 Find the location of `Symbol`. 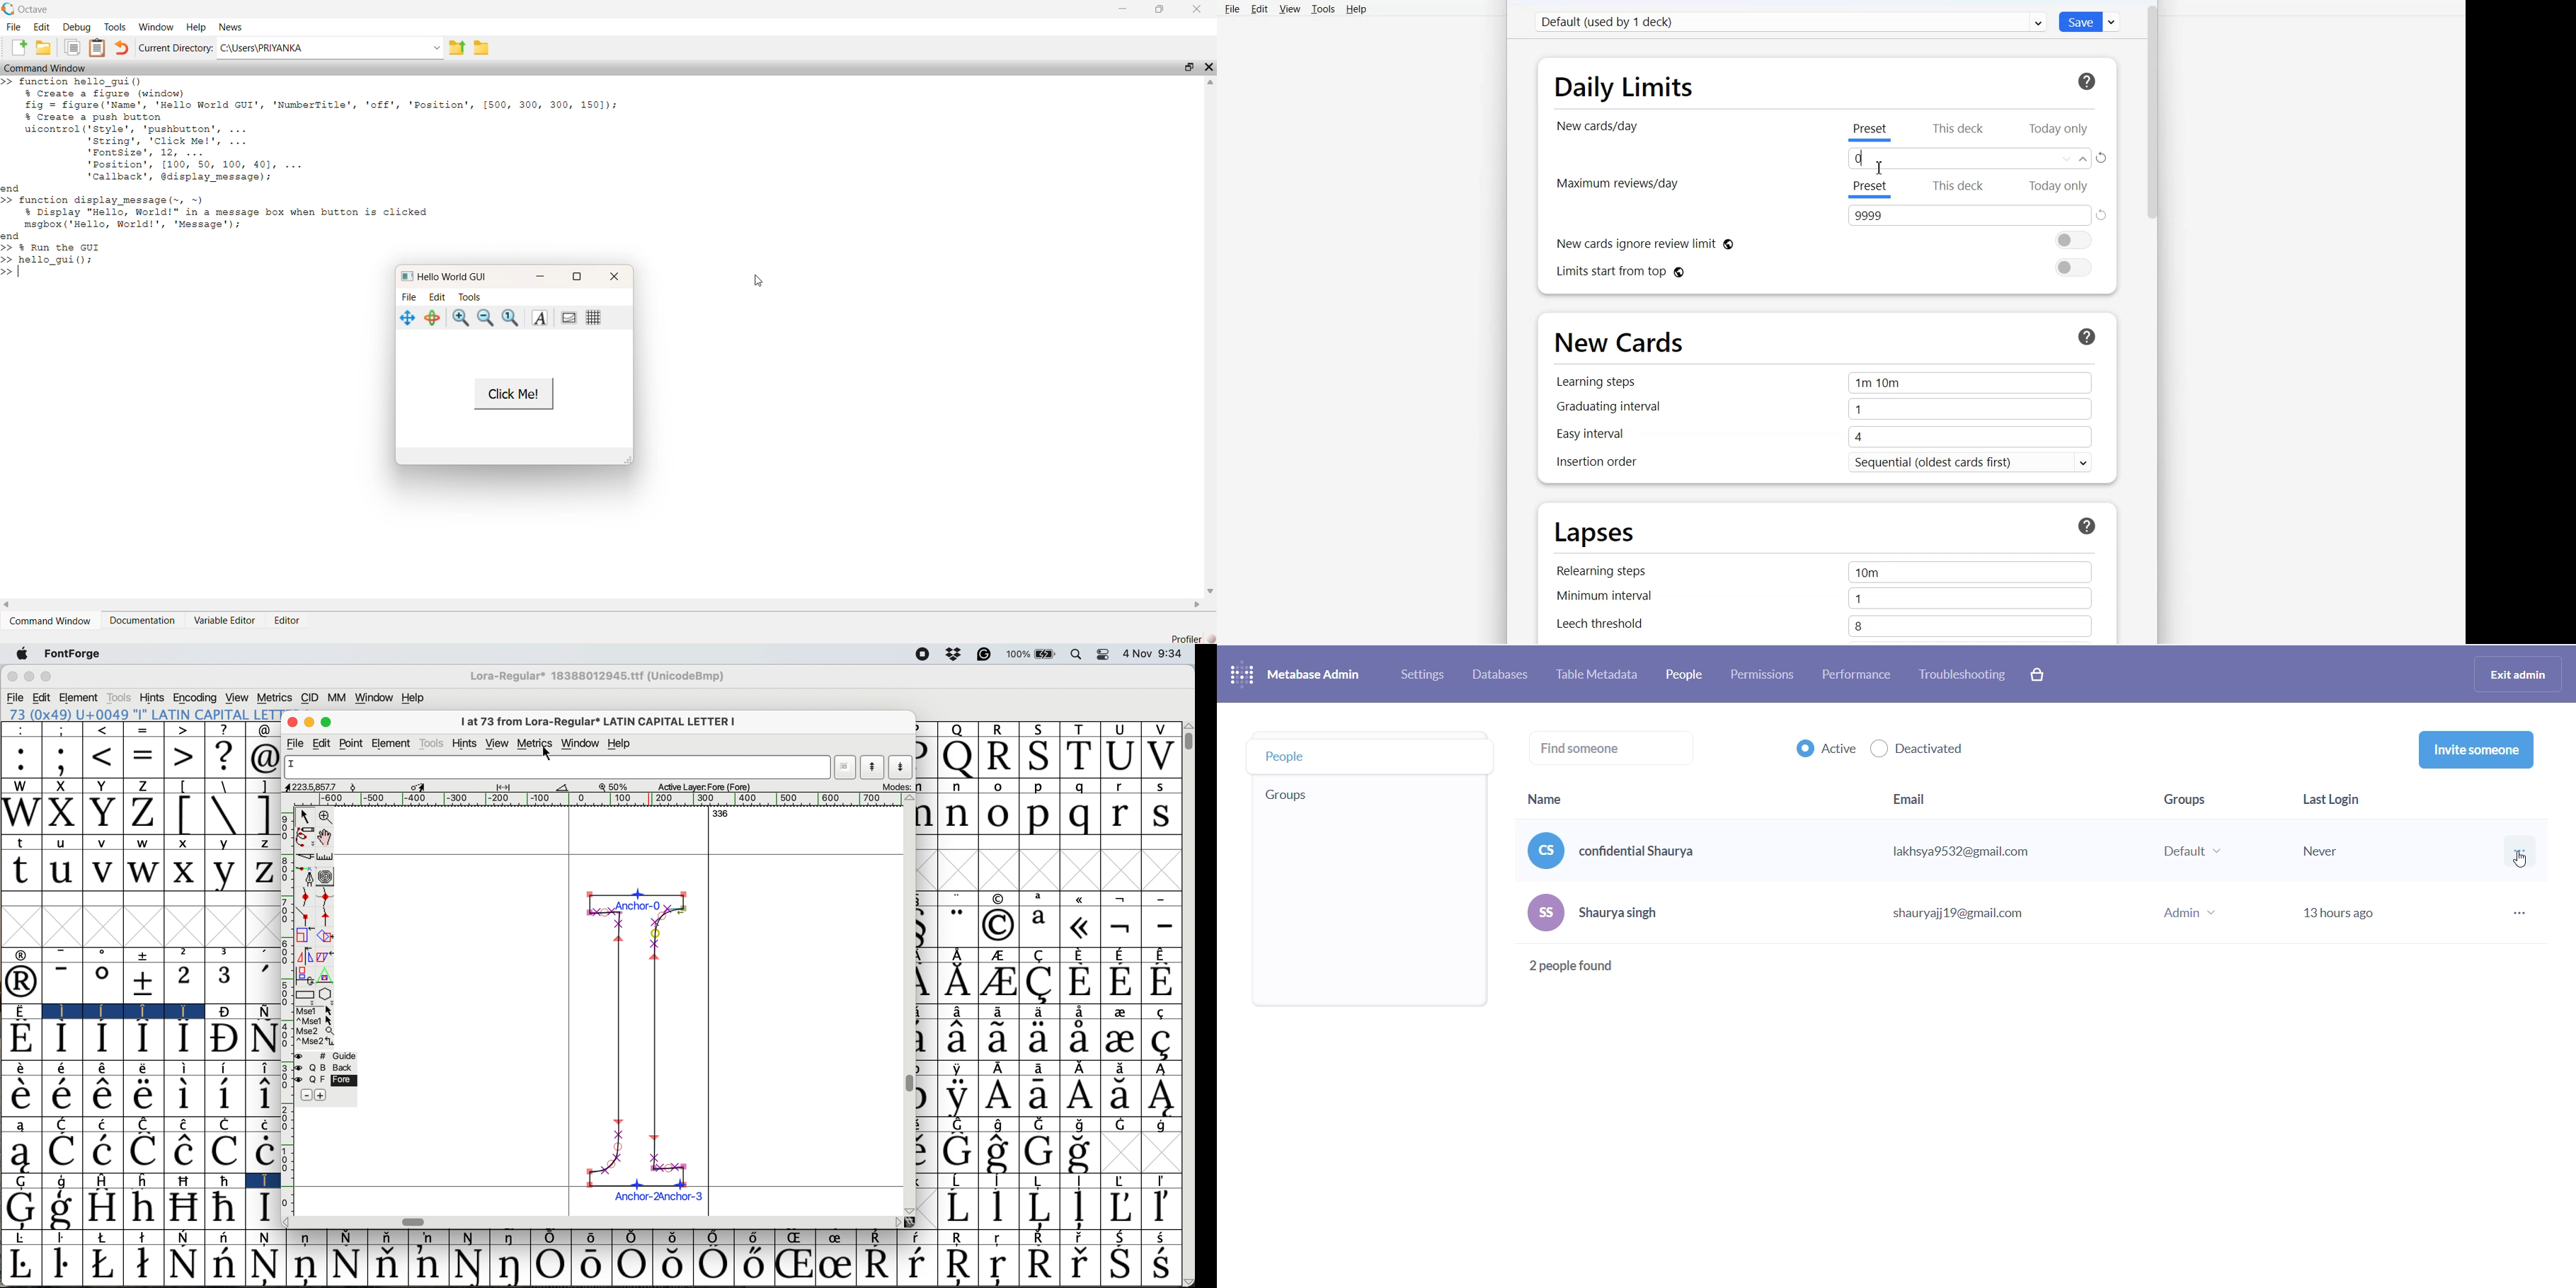

Symbol is located at coordinates (144, 1040).